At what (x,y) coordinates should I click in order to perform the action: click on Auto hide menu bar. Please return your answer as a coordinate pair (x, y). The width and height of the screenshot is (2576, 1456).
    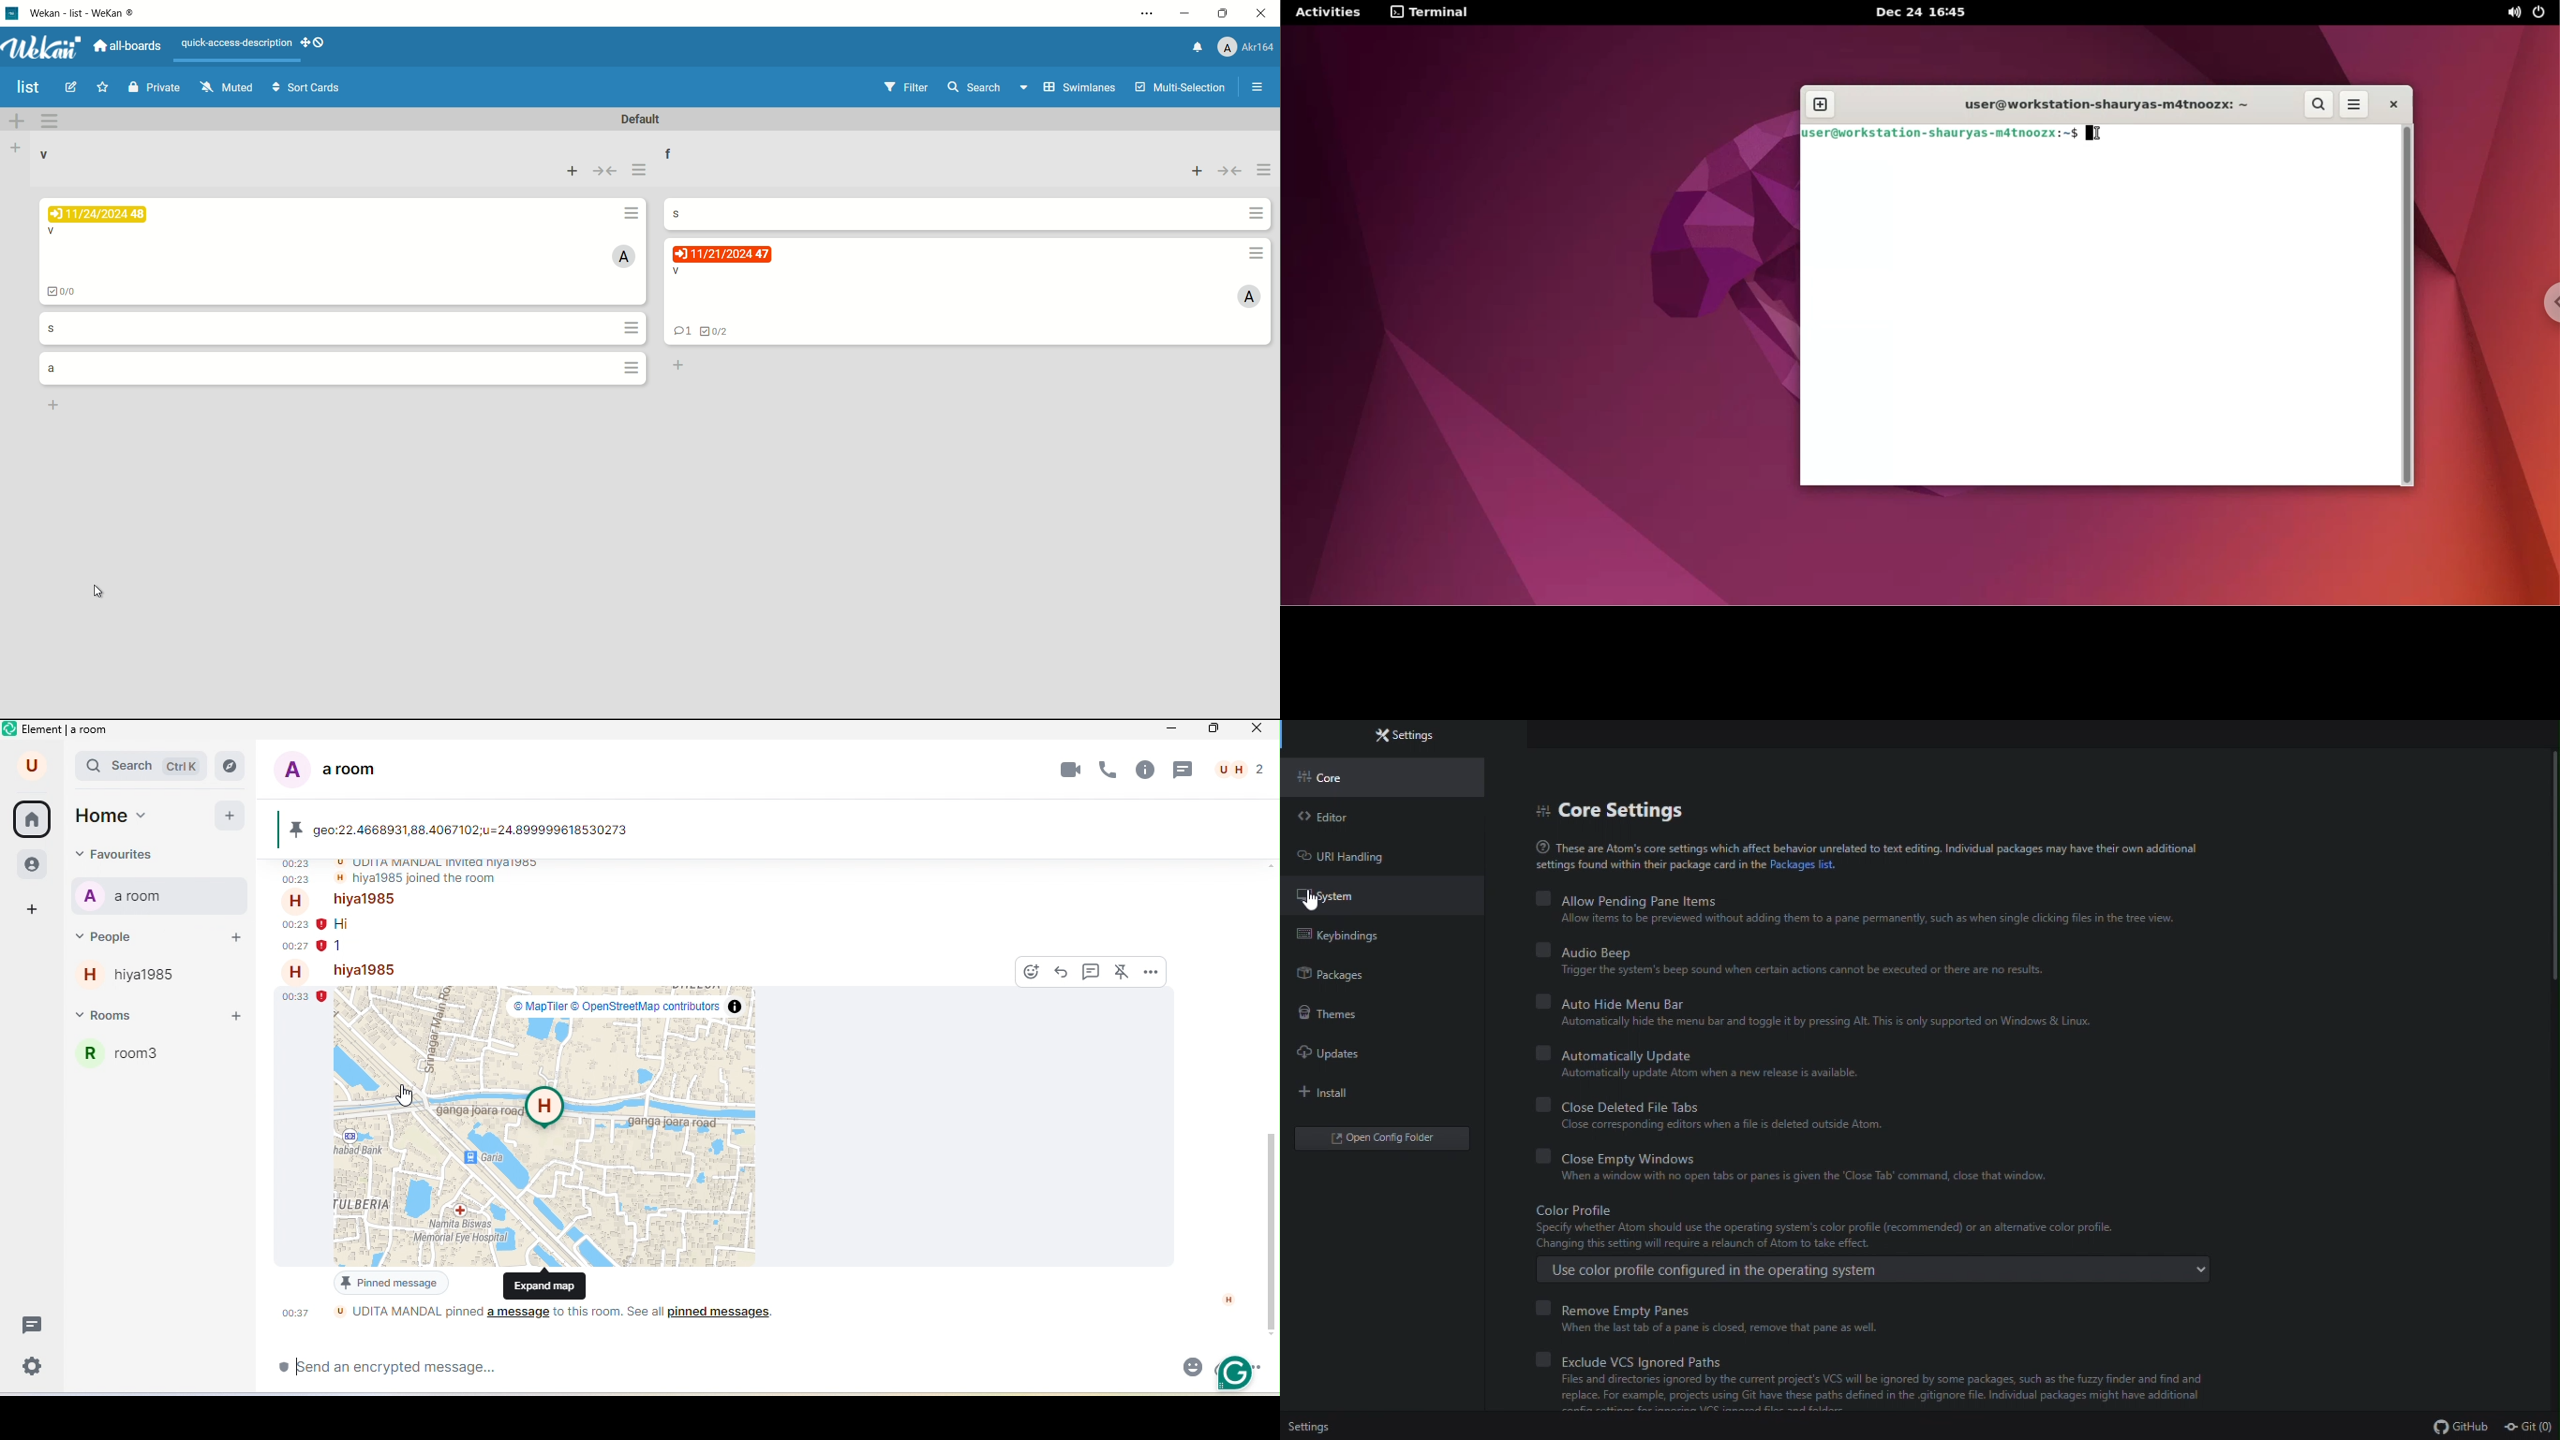
    Looking at the image, I should click on (1837, 1003).